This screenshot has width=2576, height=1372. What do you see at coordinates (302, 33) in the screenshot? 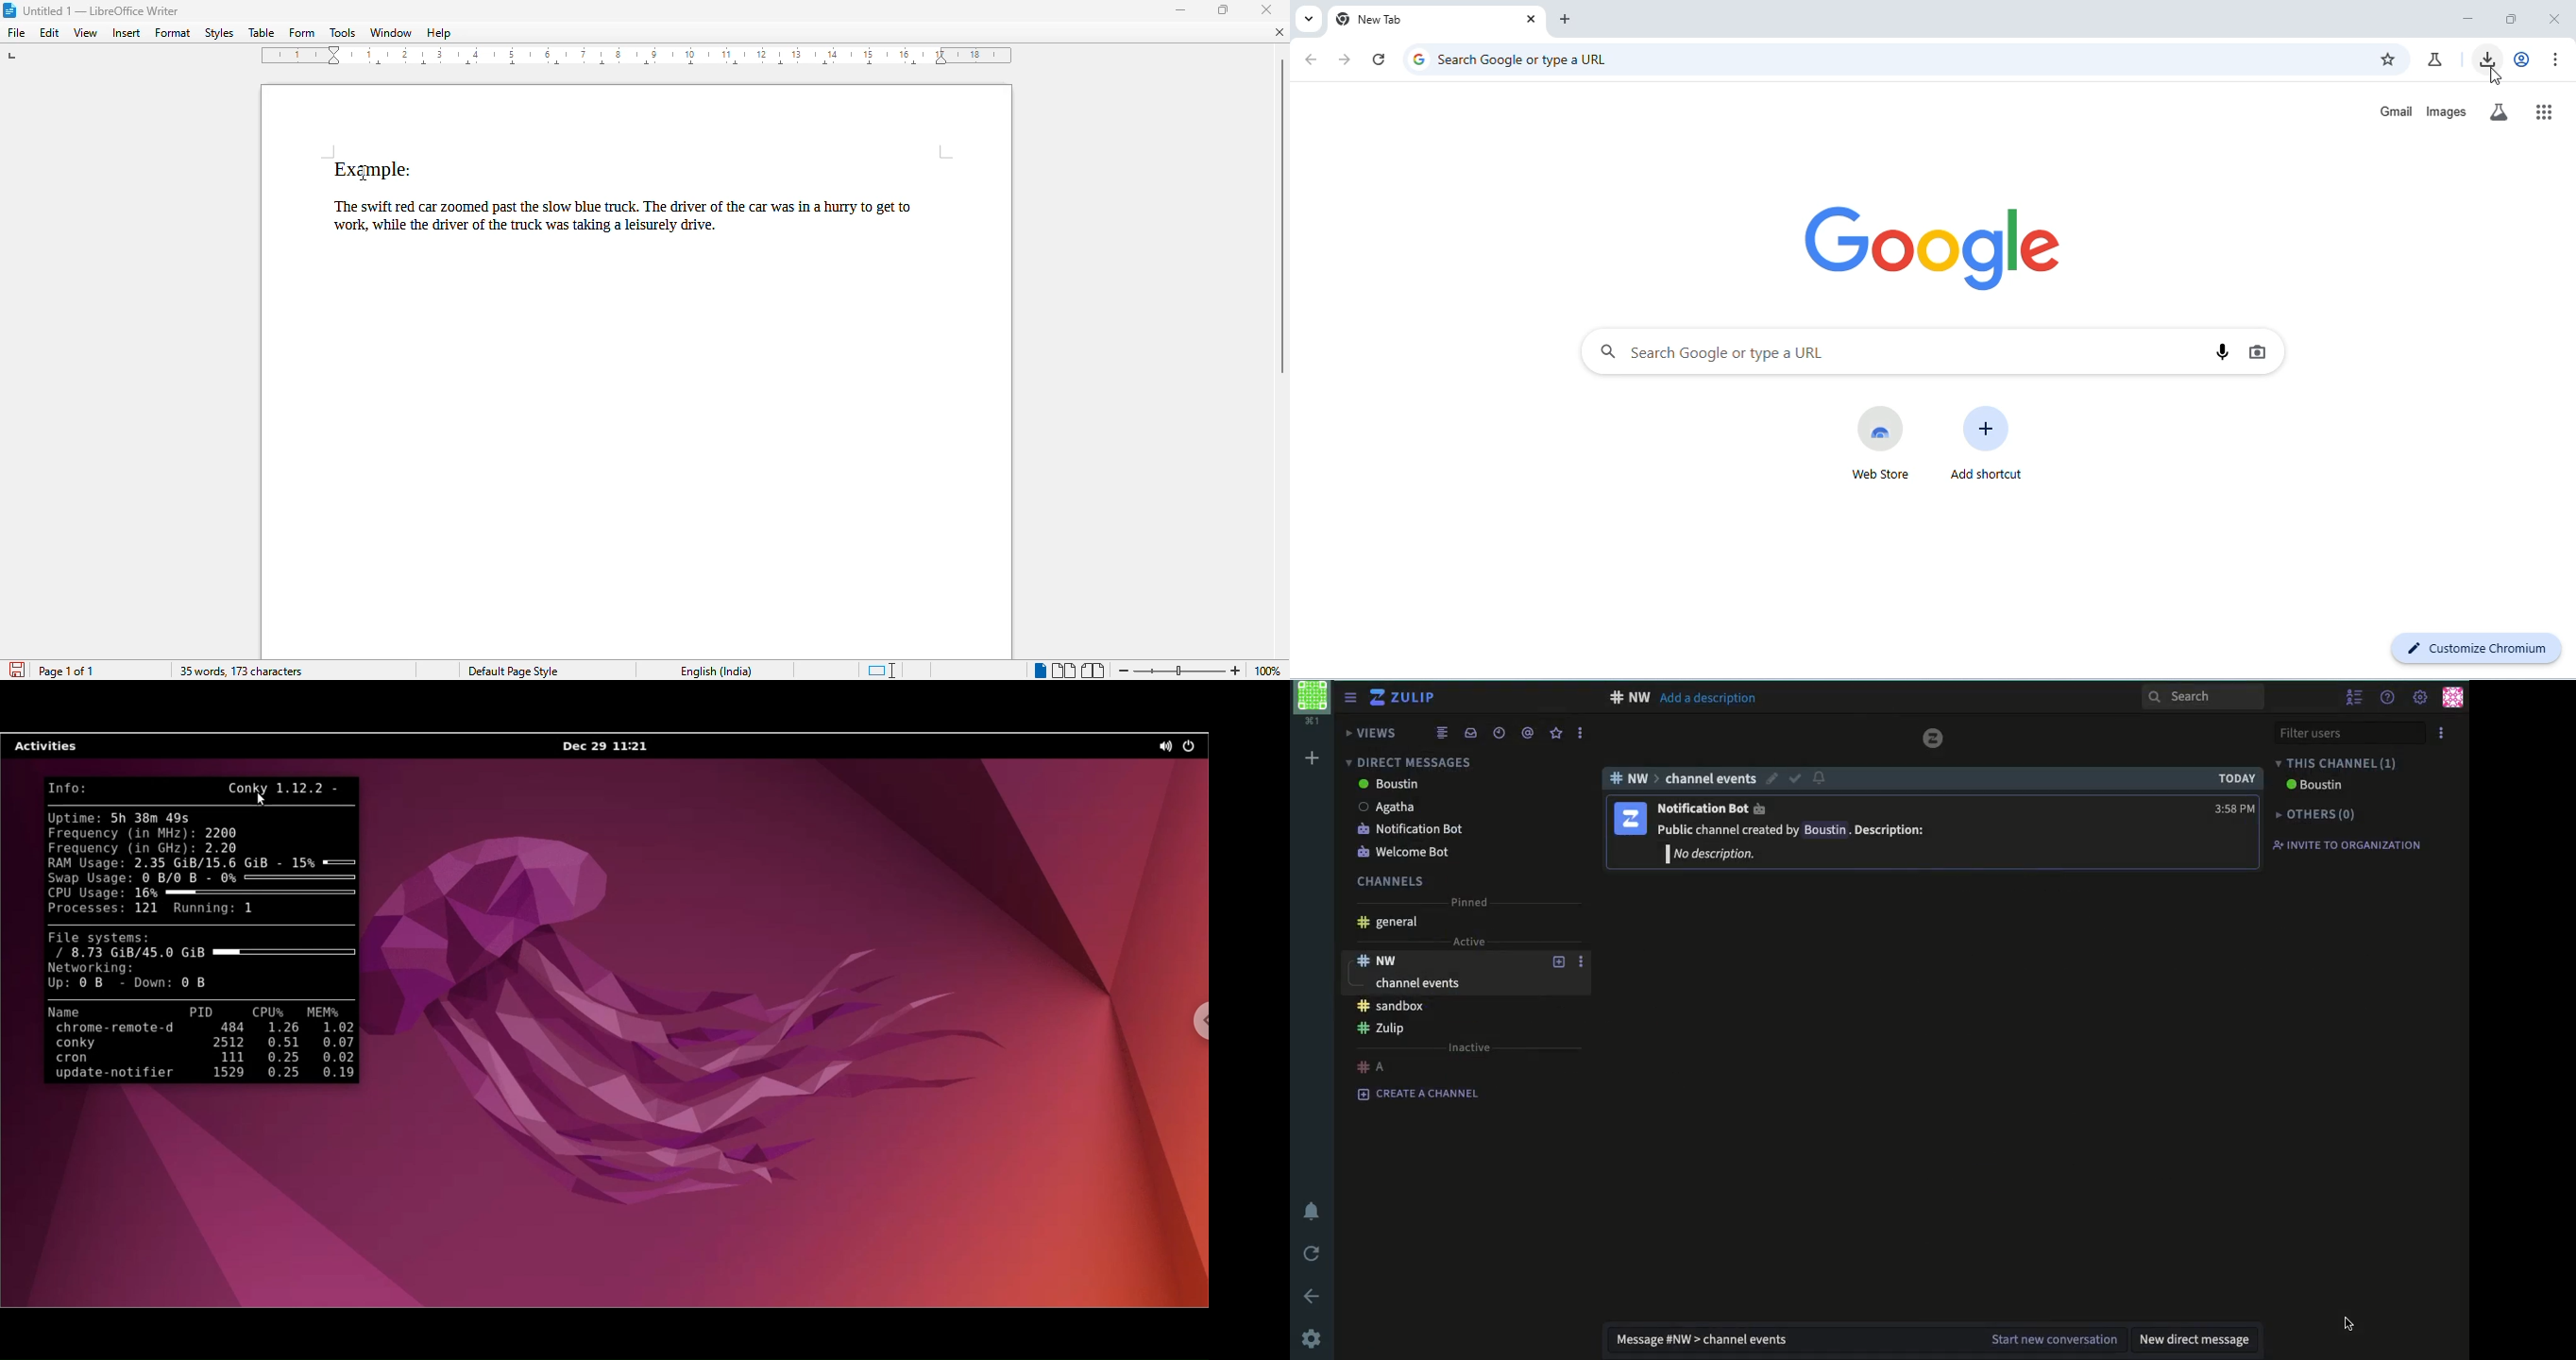
I see `form` at bounding box center [302, 33].